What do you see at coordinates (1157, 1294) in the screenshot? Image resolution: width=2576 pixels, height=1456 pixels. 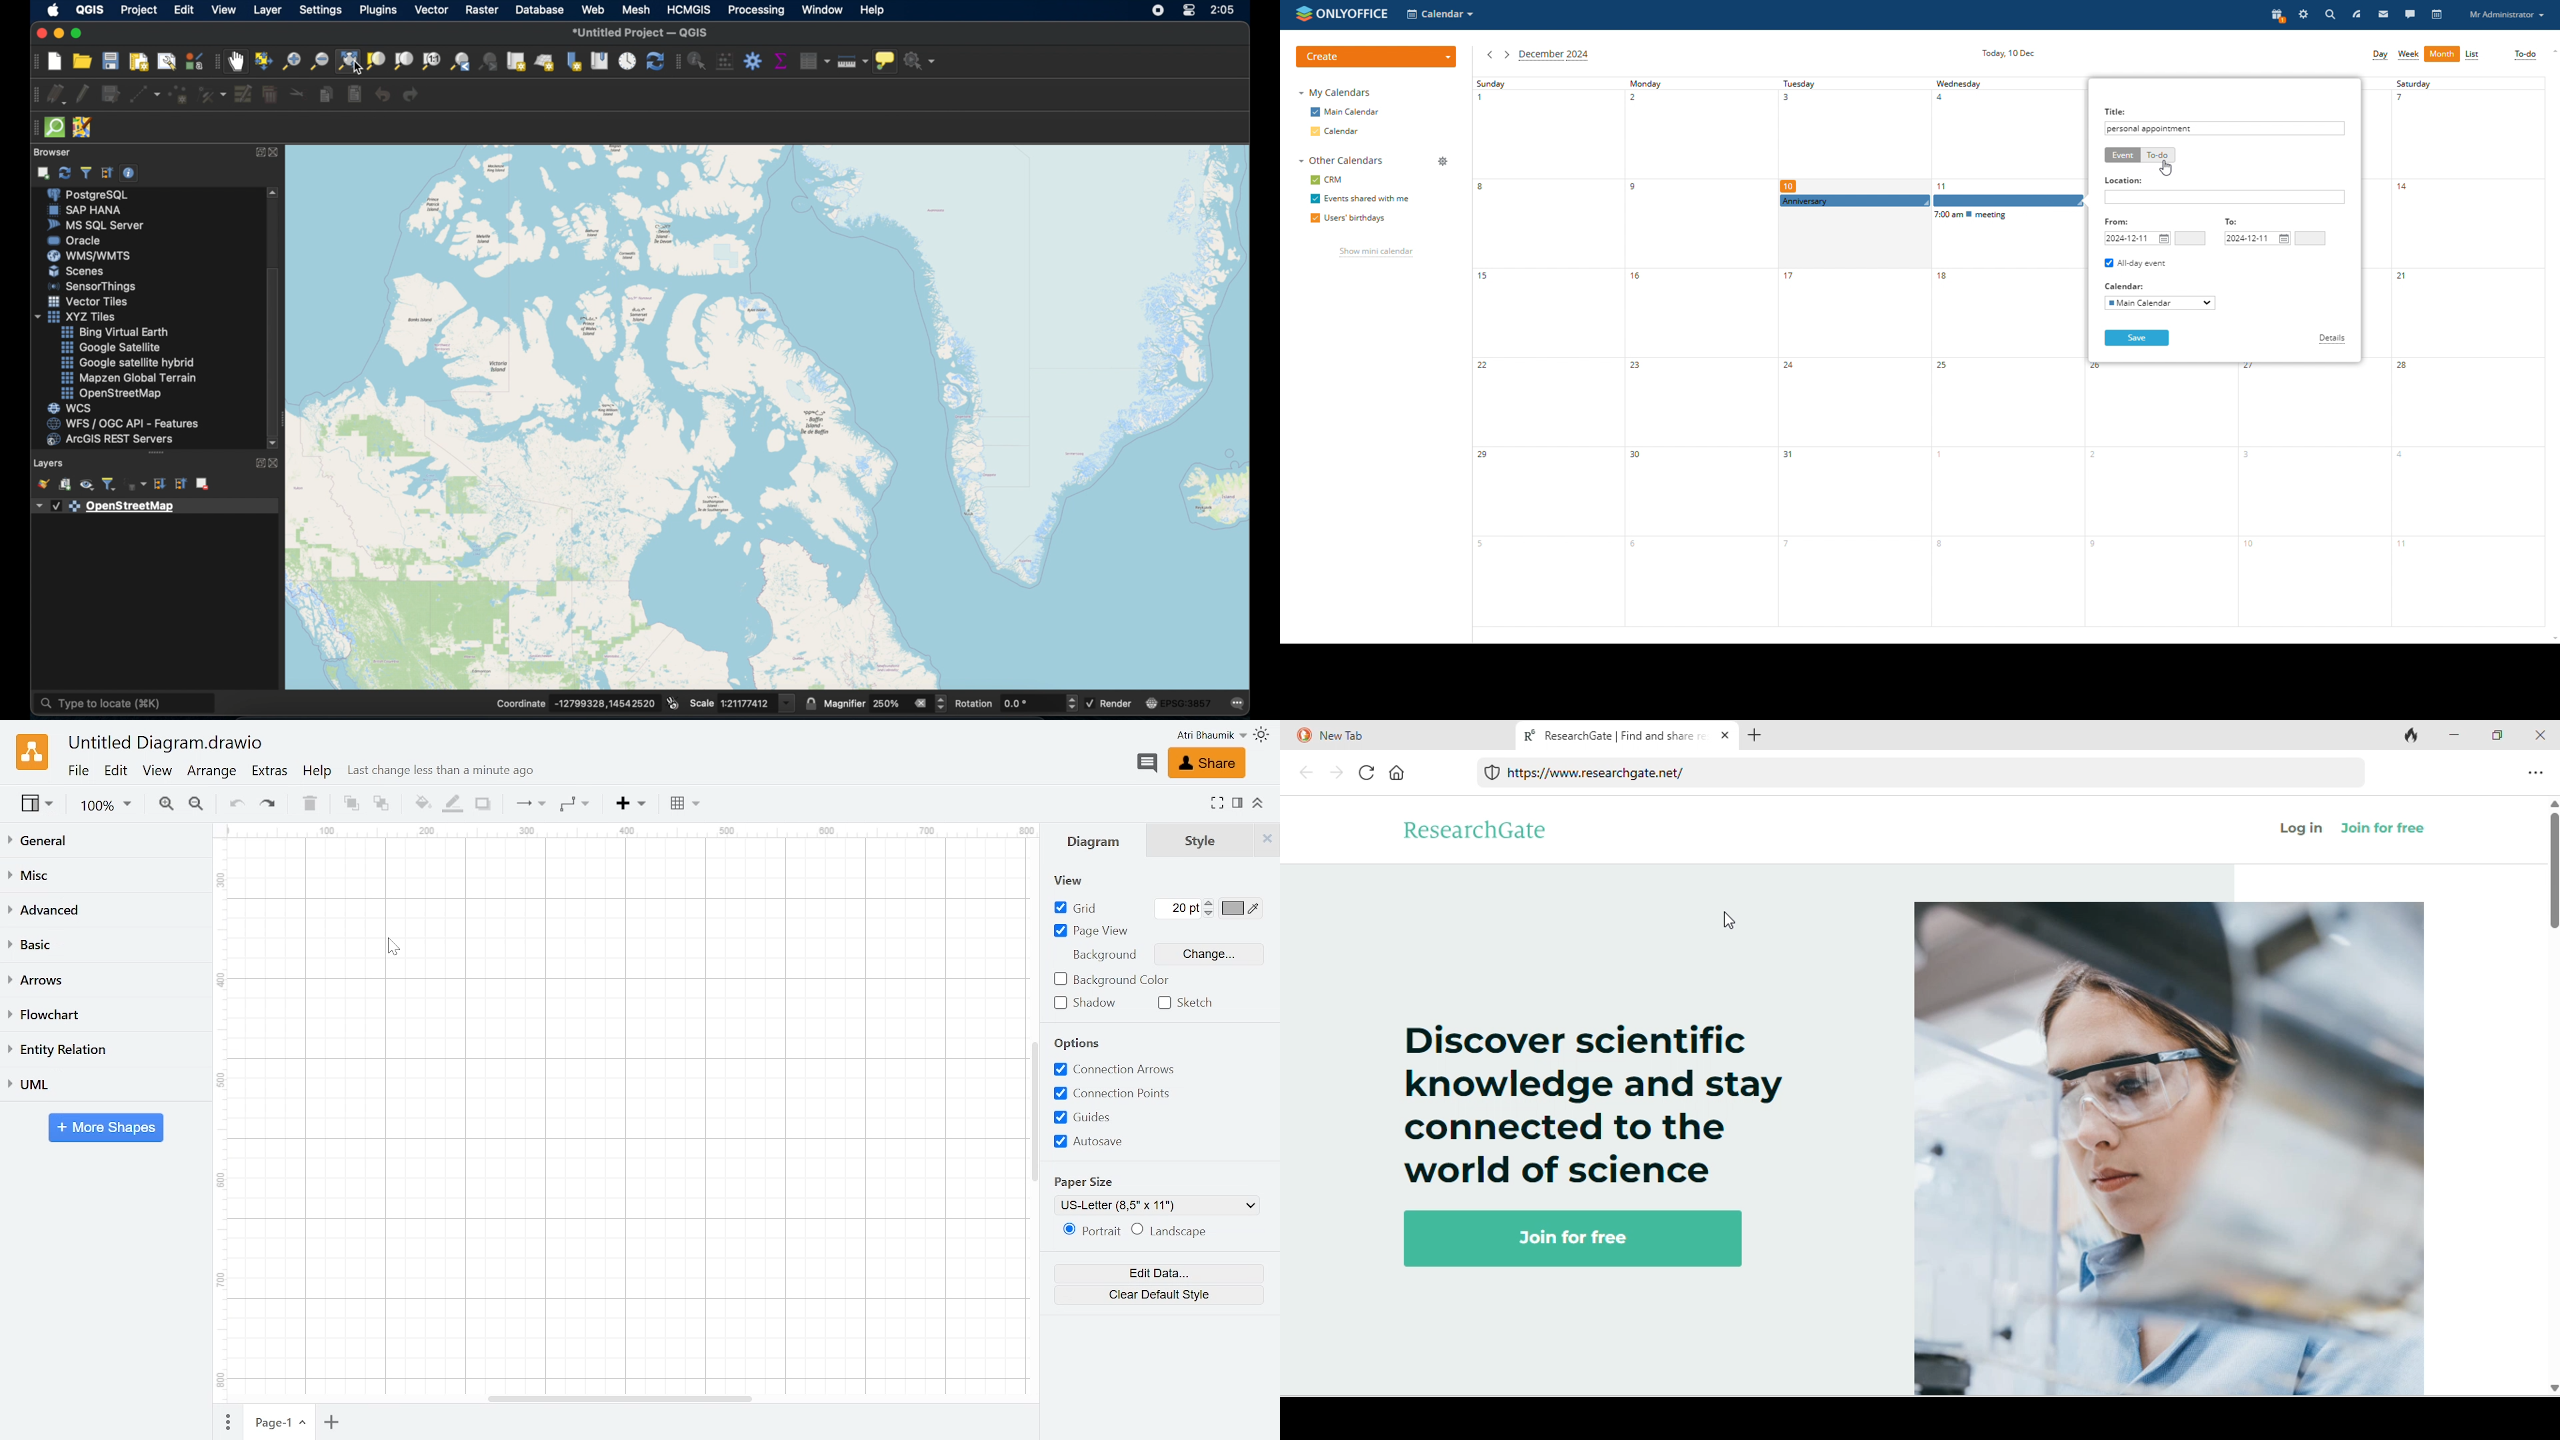 I see `Clear default style` at bounding box center [1157, 1294].